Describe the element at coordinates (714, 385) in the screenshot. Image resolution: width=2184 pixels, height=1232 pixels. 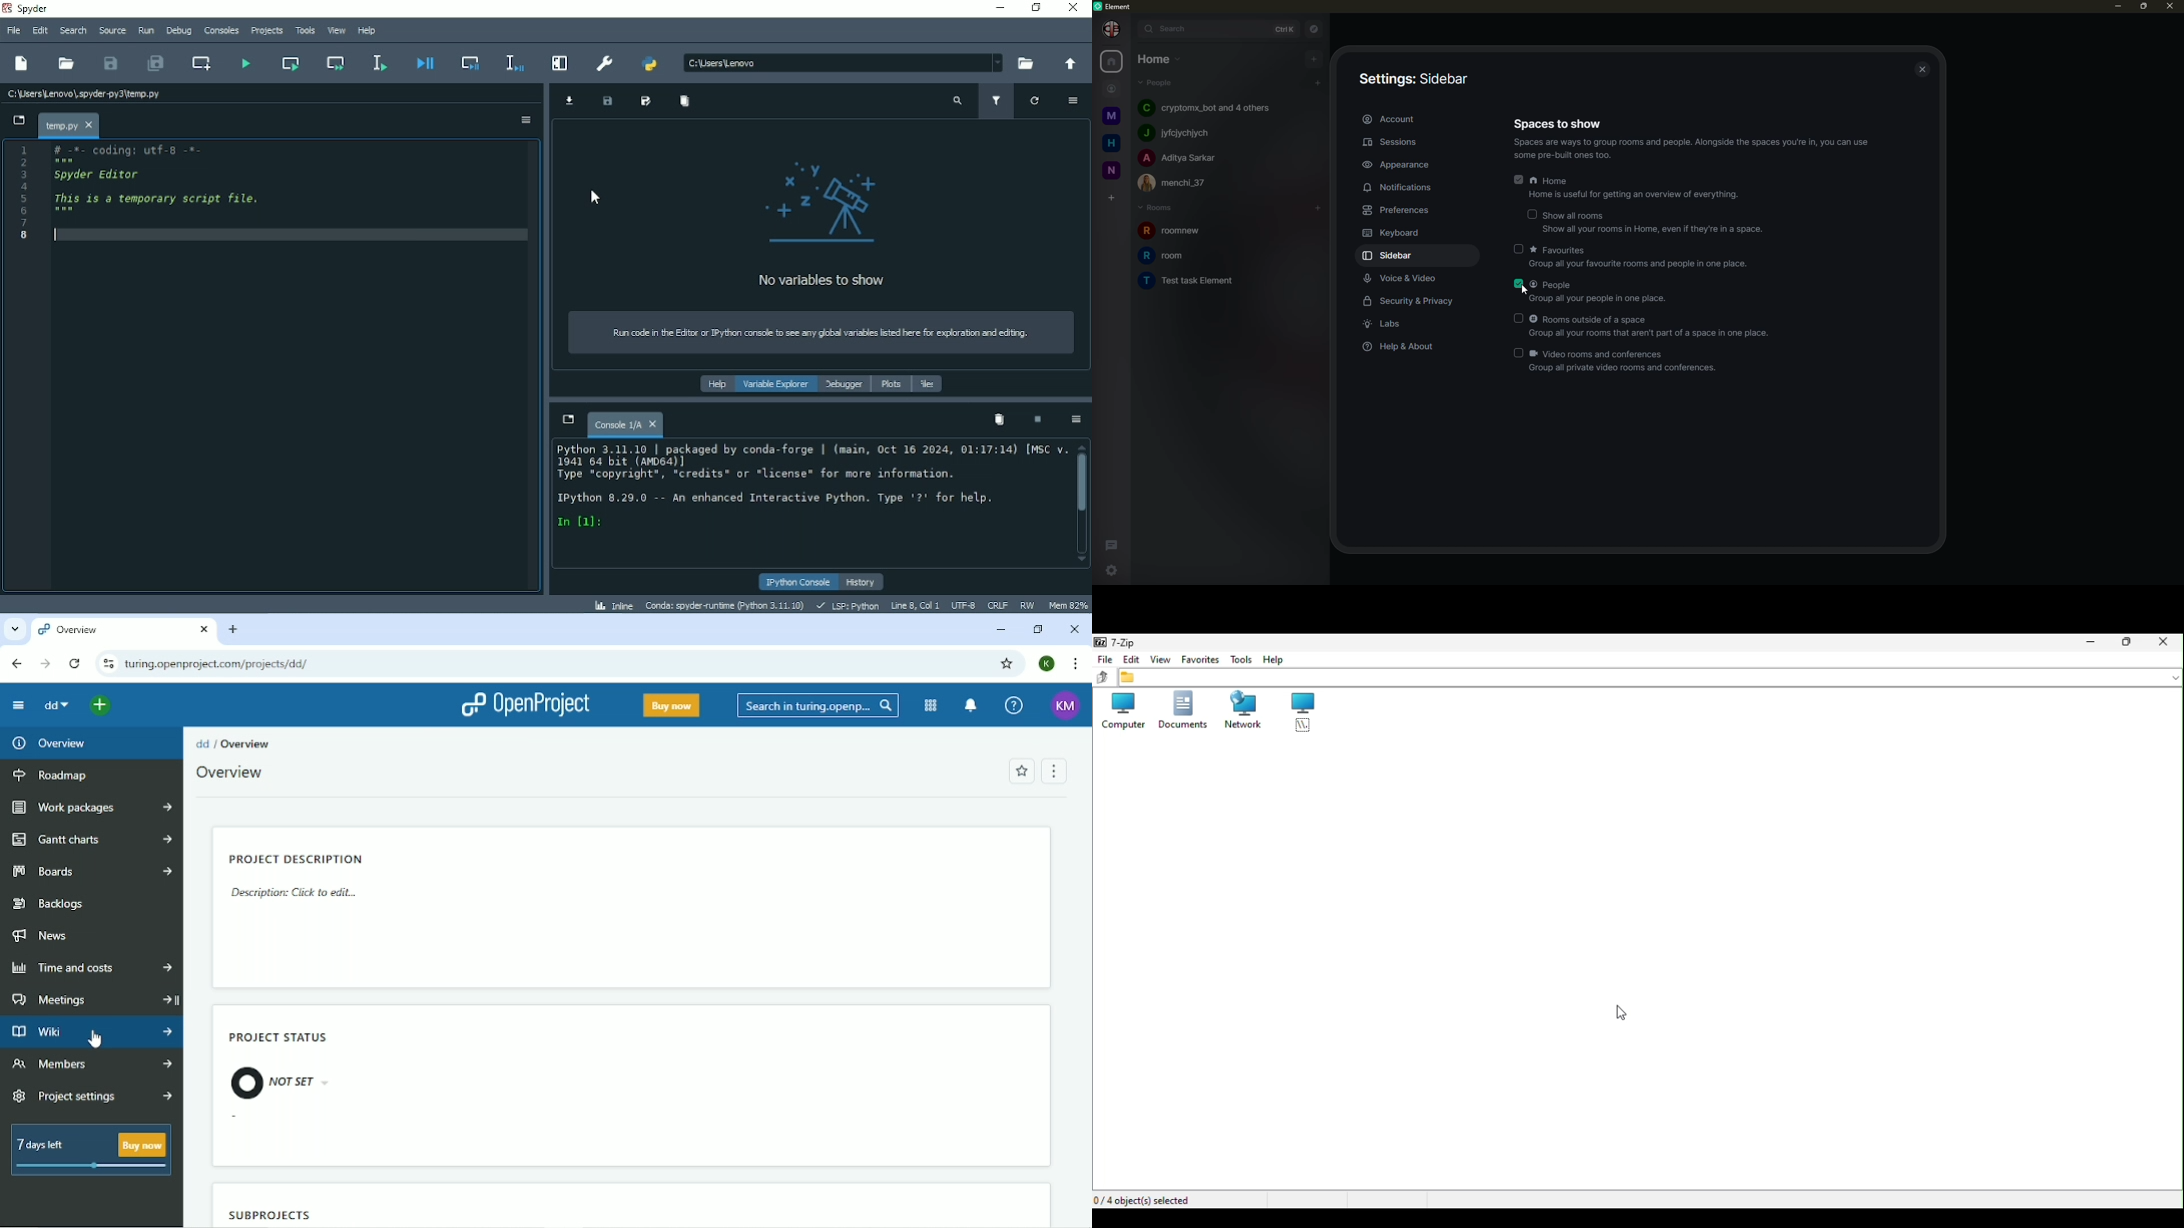
I see `Help` at that location.